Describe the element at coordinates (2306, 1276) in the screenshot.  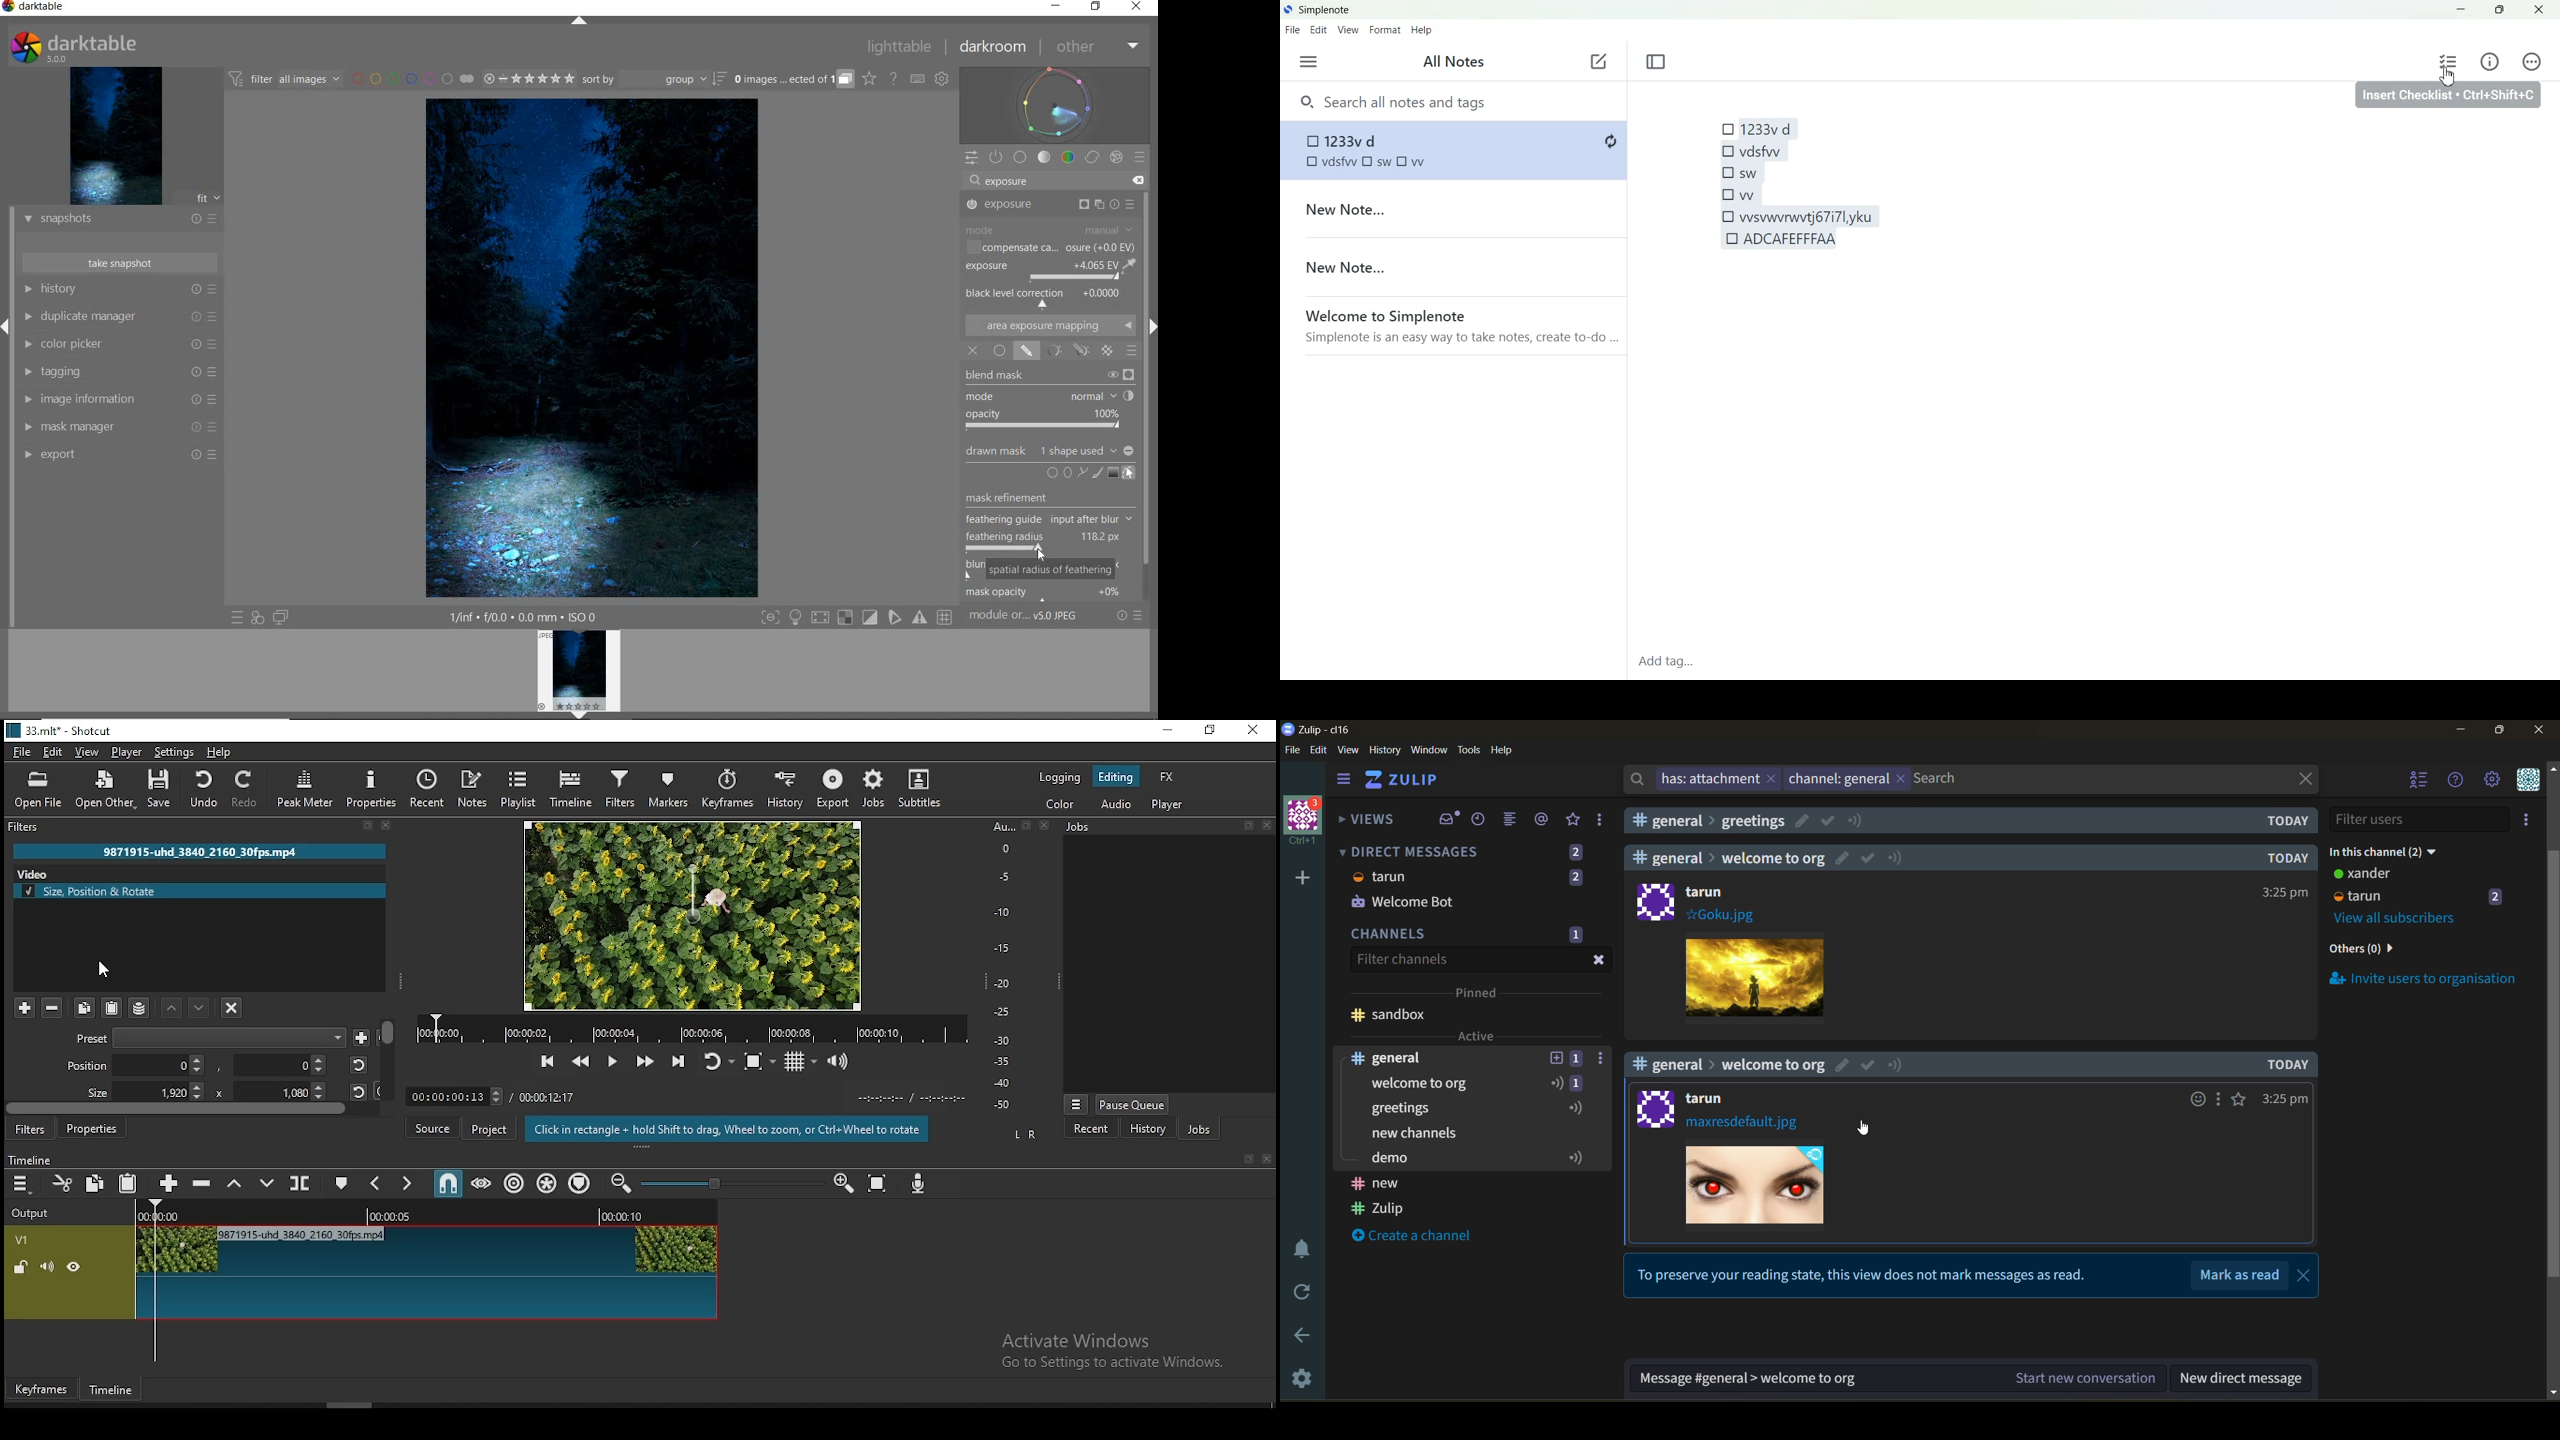
I see `close` at that location.